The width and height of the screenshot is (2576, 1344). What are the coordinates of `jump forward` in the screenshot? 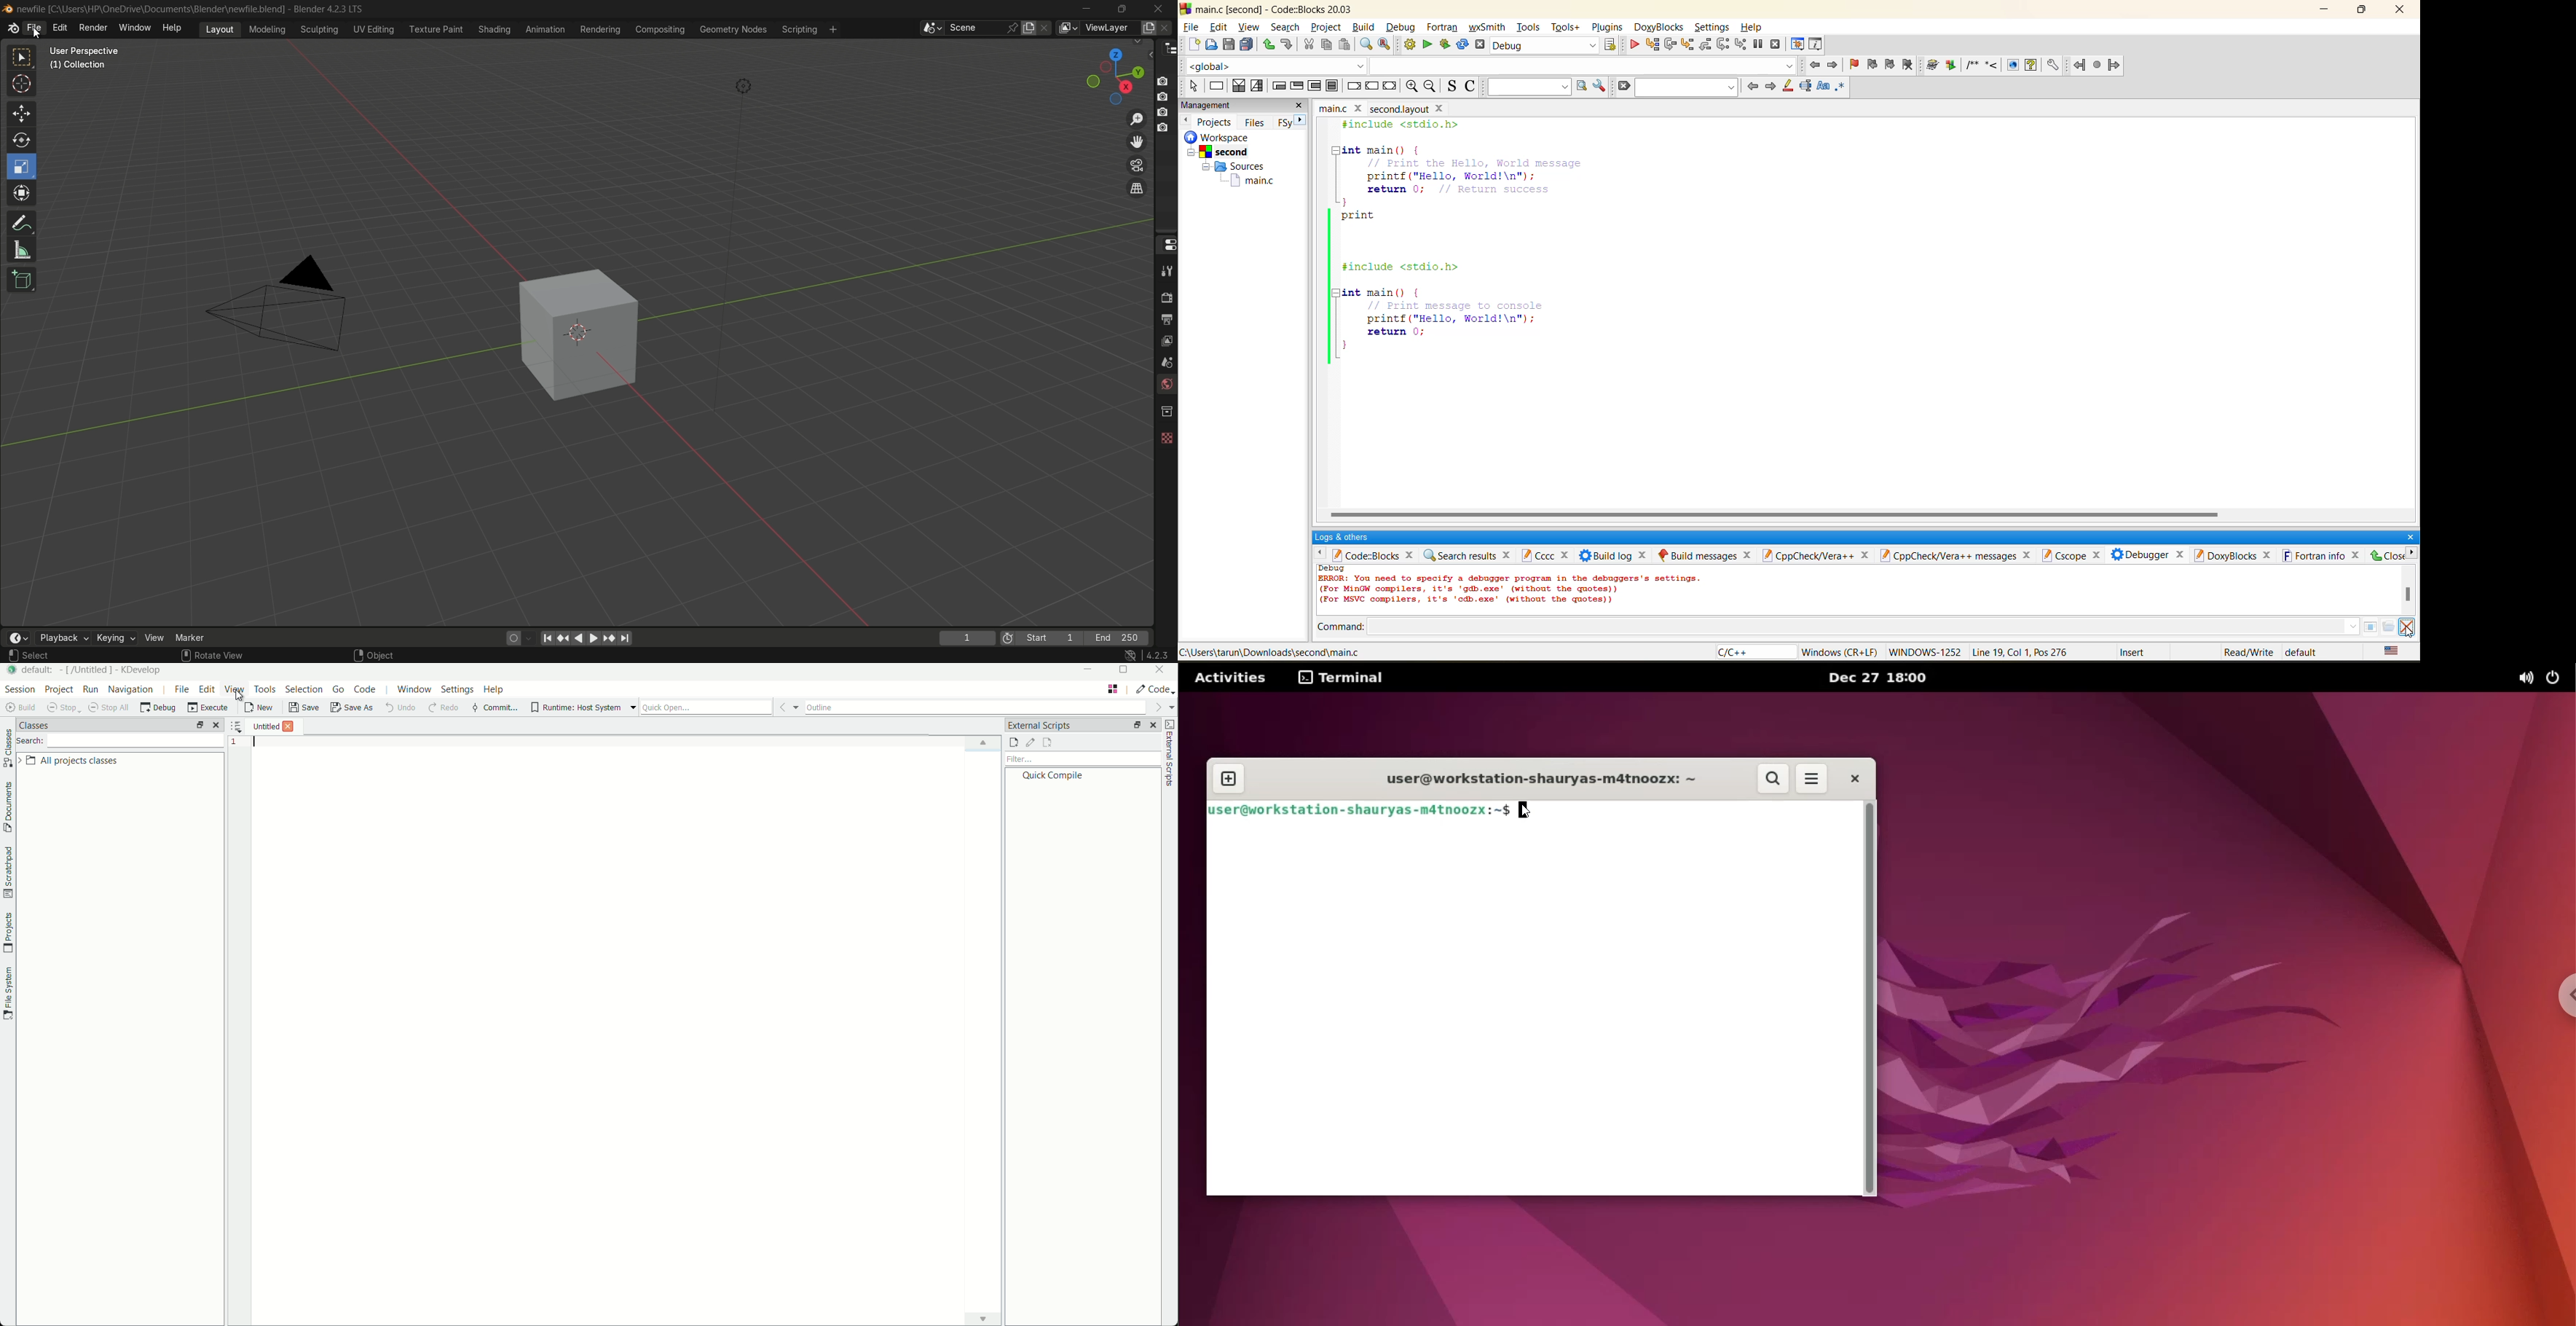 It's located at (1833, 64).